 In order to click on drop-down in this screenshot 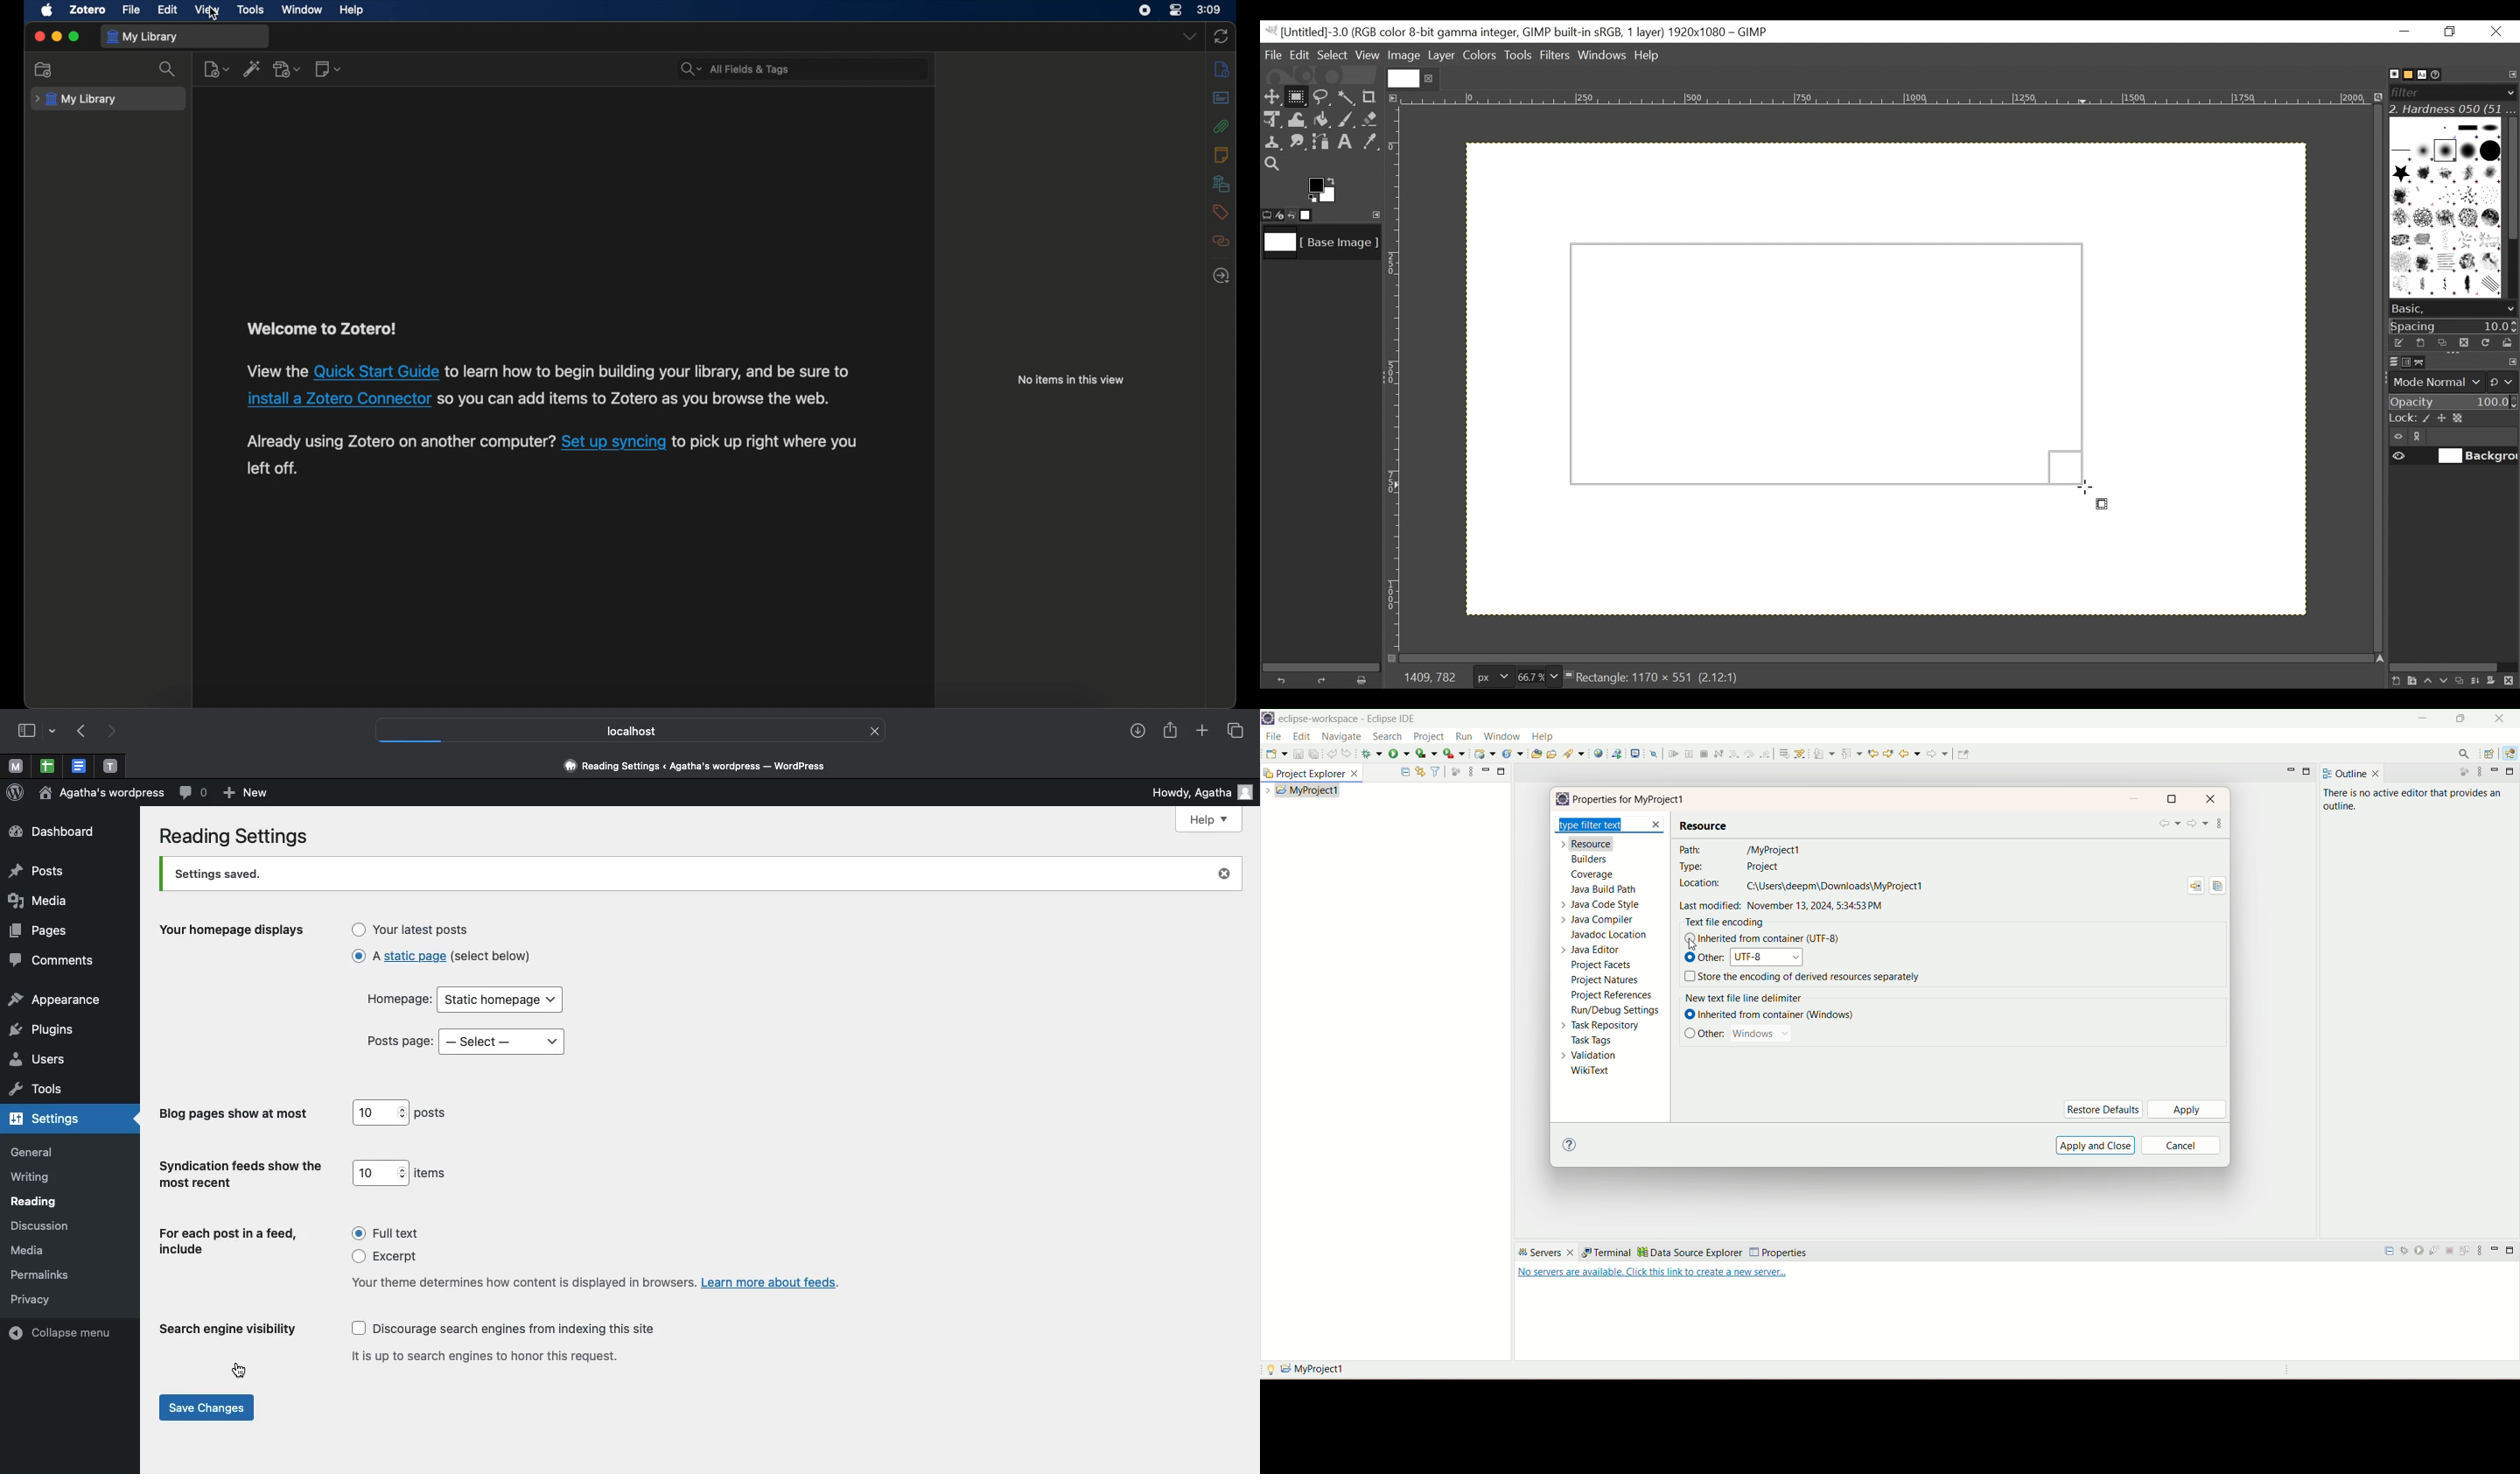, I will do `click(55, 728)`.